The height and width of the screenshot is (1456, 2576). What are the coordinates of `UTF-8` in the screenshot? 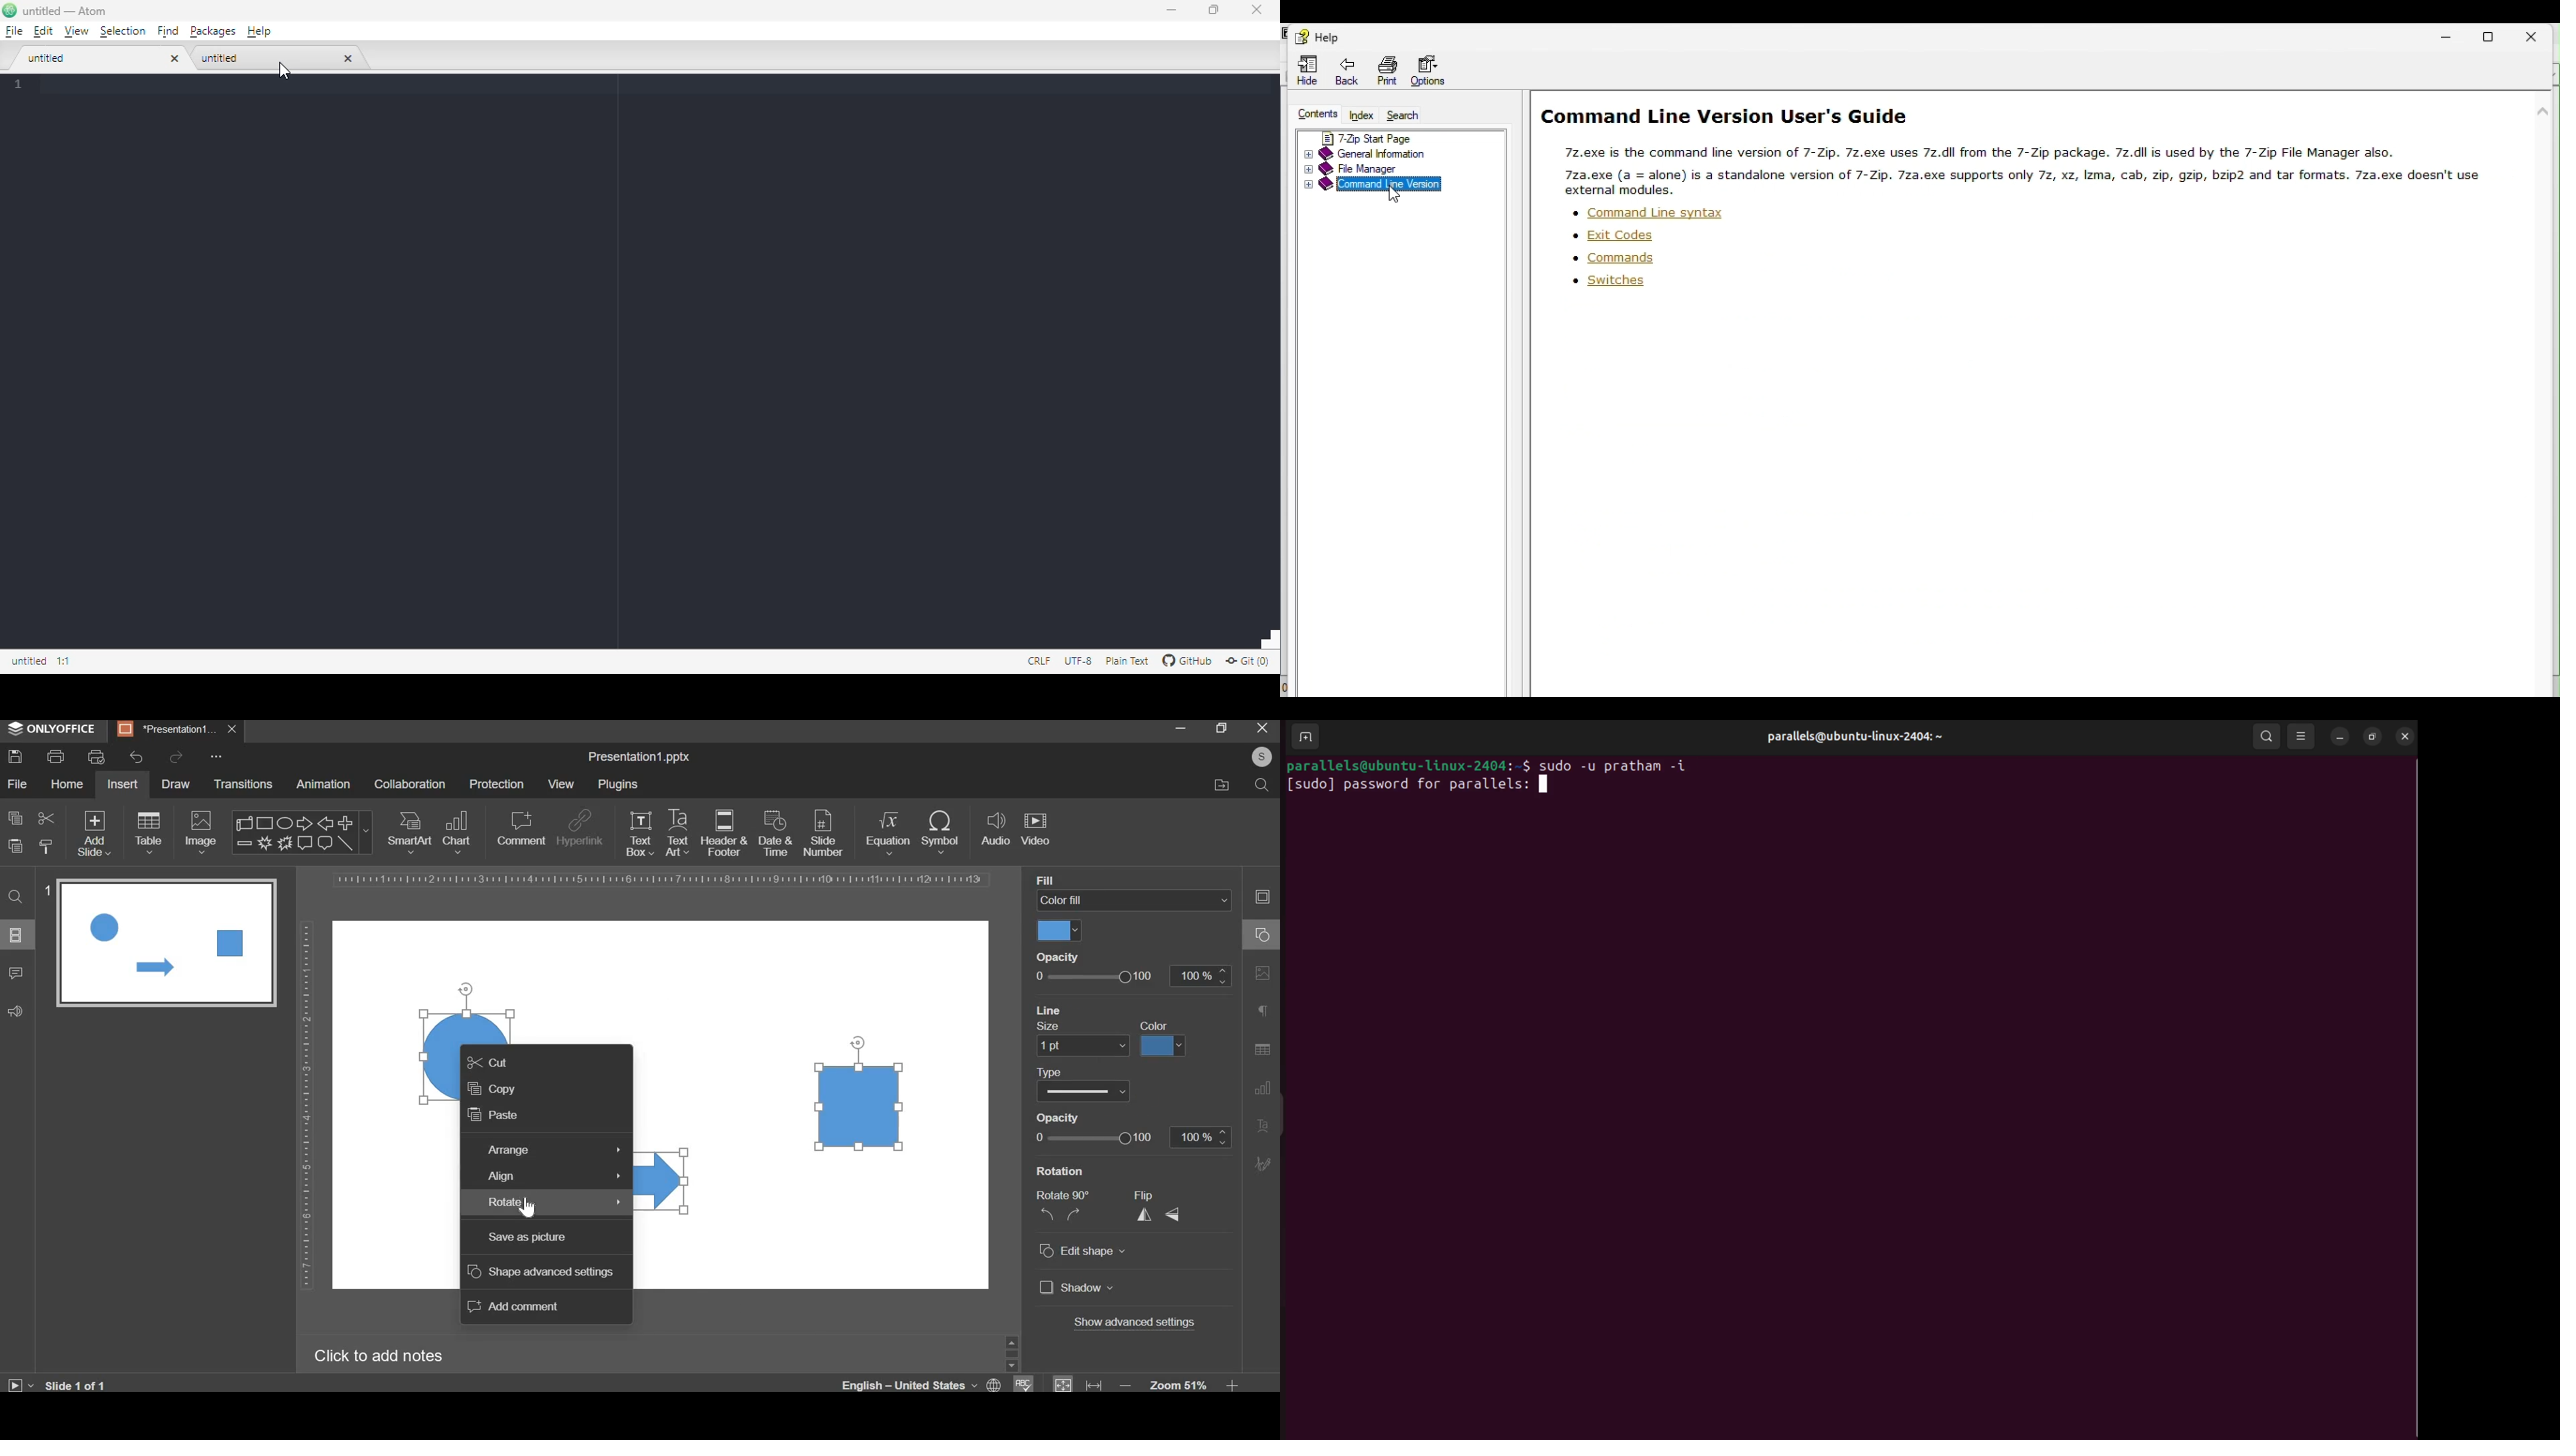 It's located at (1079, 662).